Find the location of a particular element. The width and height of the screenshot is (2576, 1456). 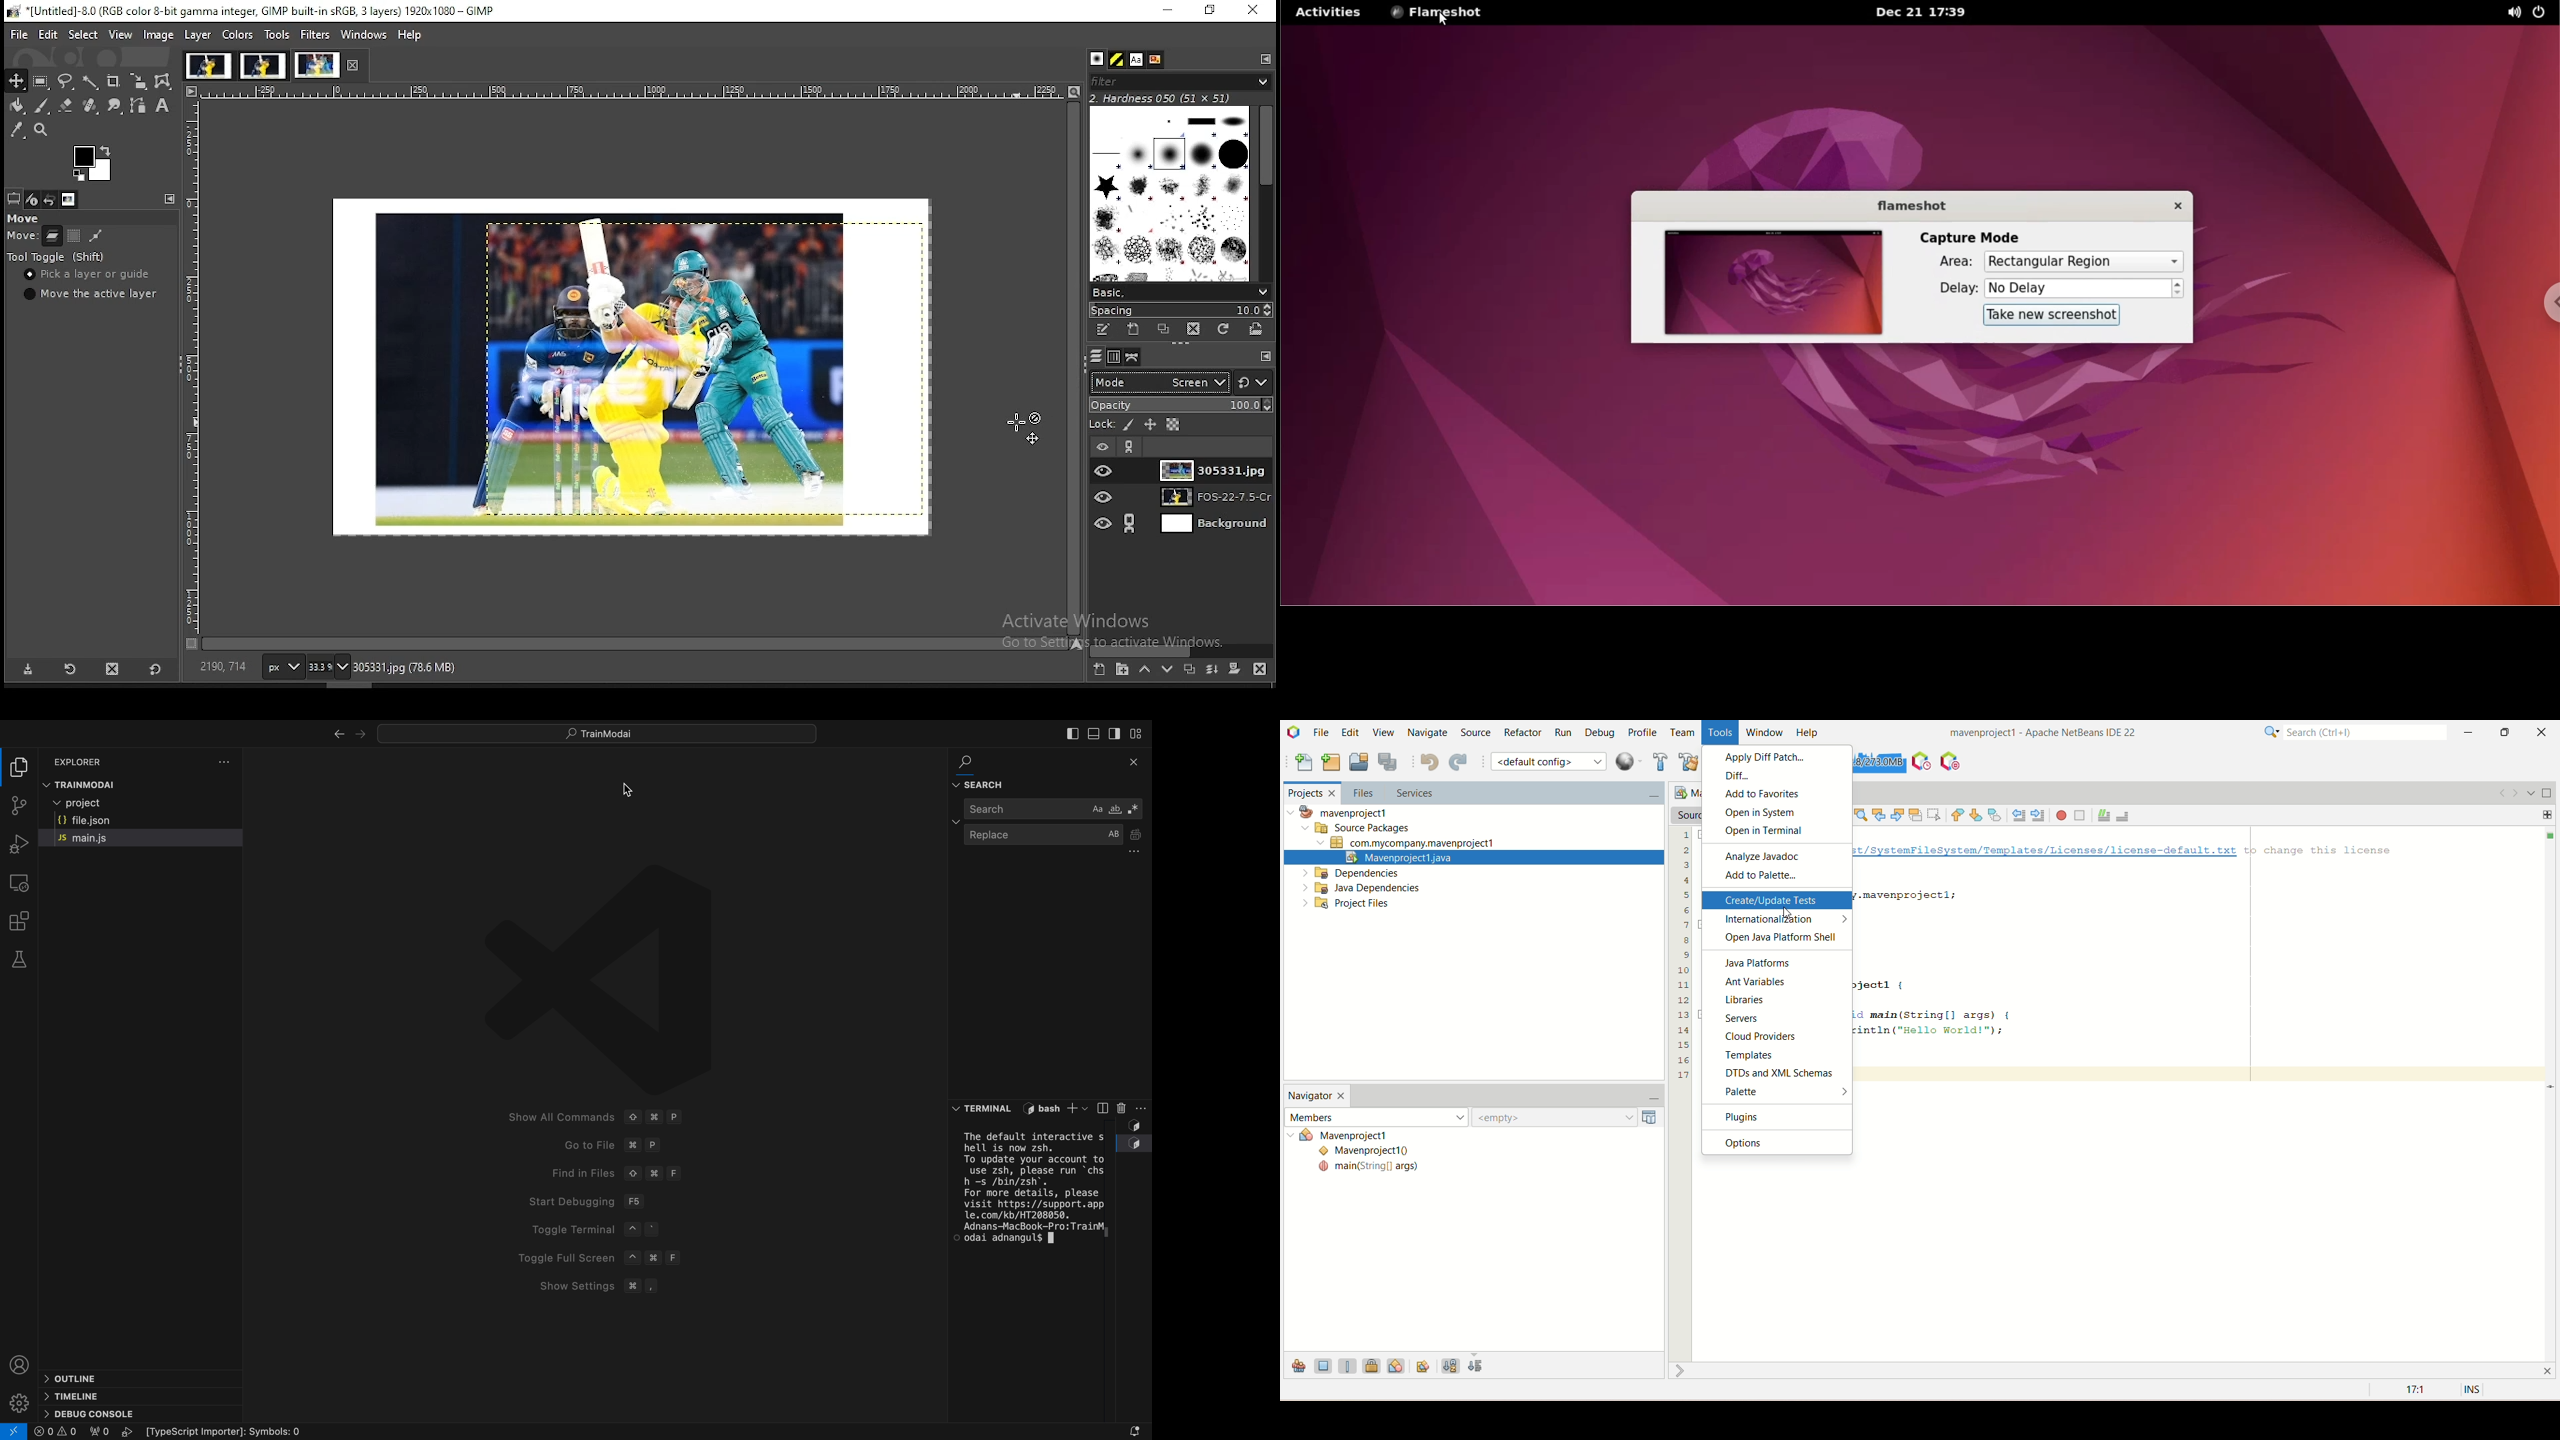

outline is located at coordinates (75, 1374).